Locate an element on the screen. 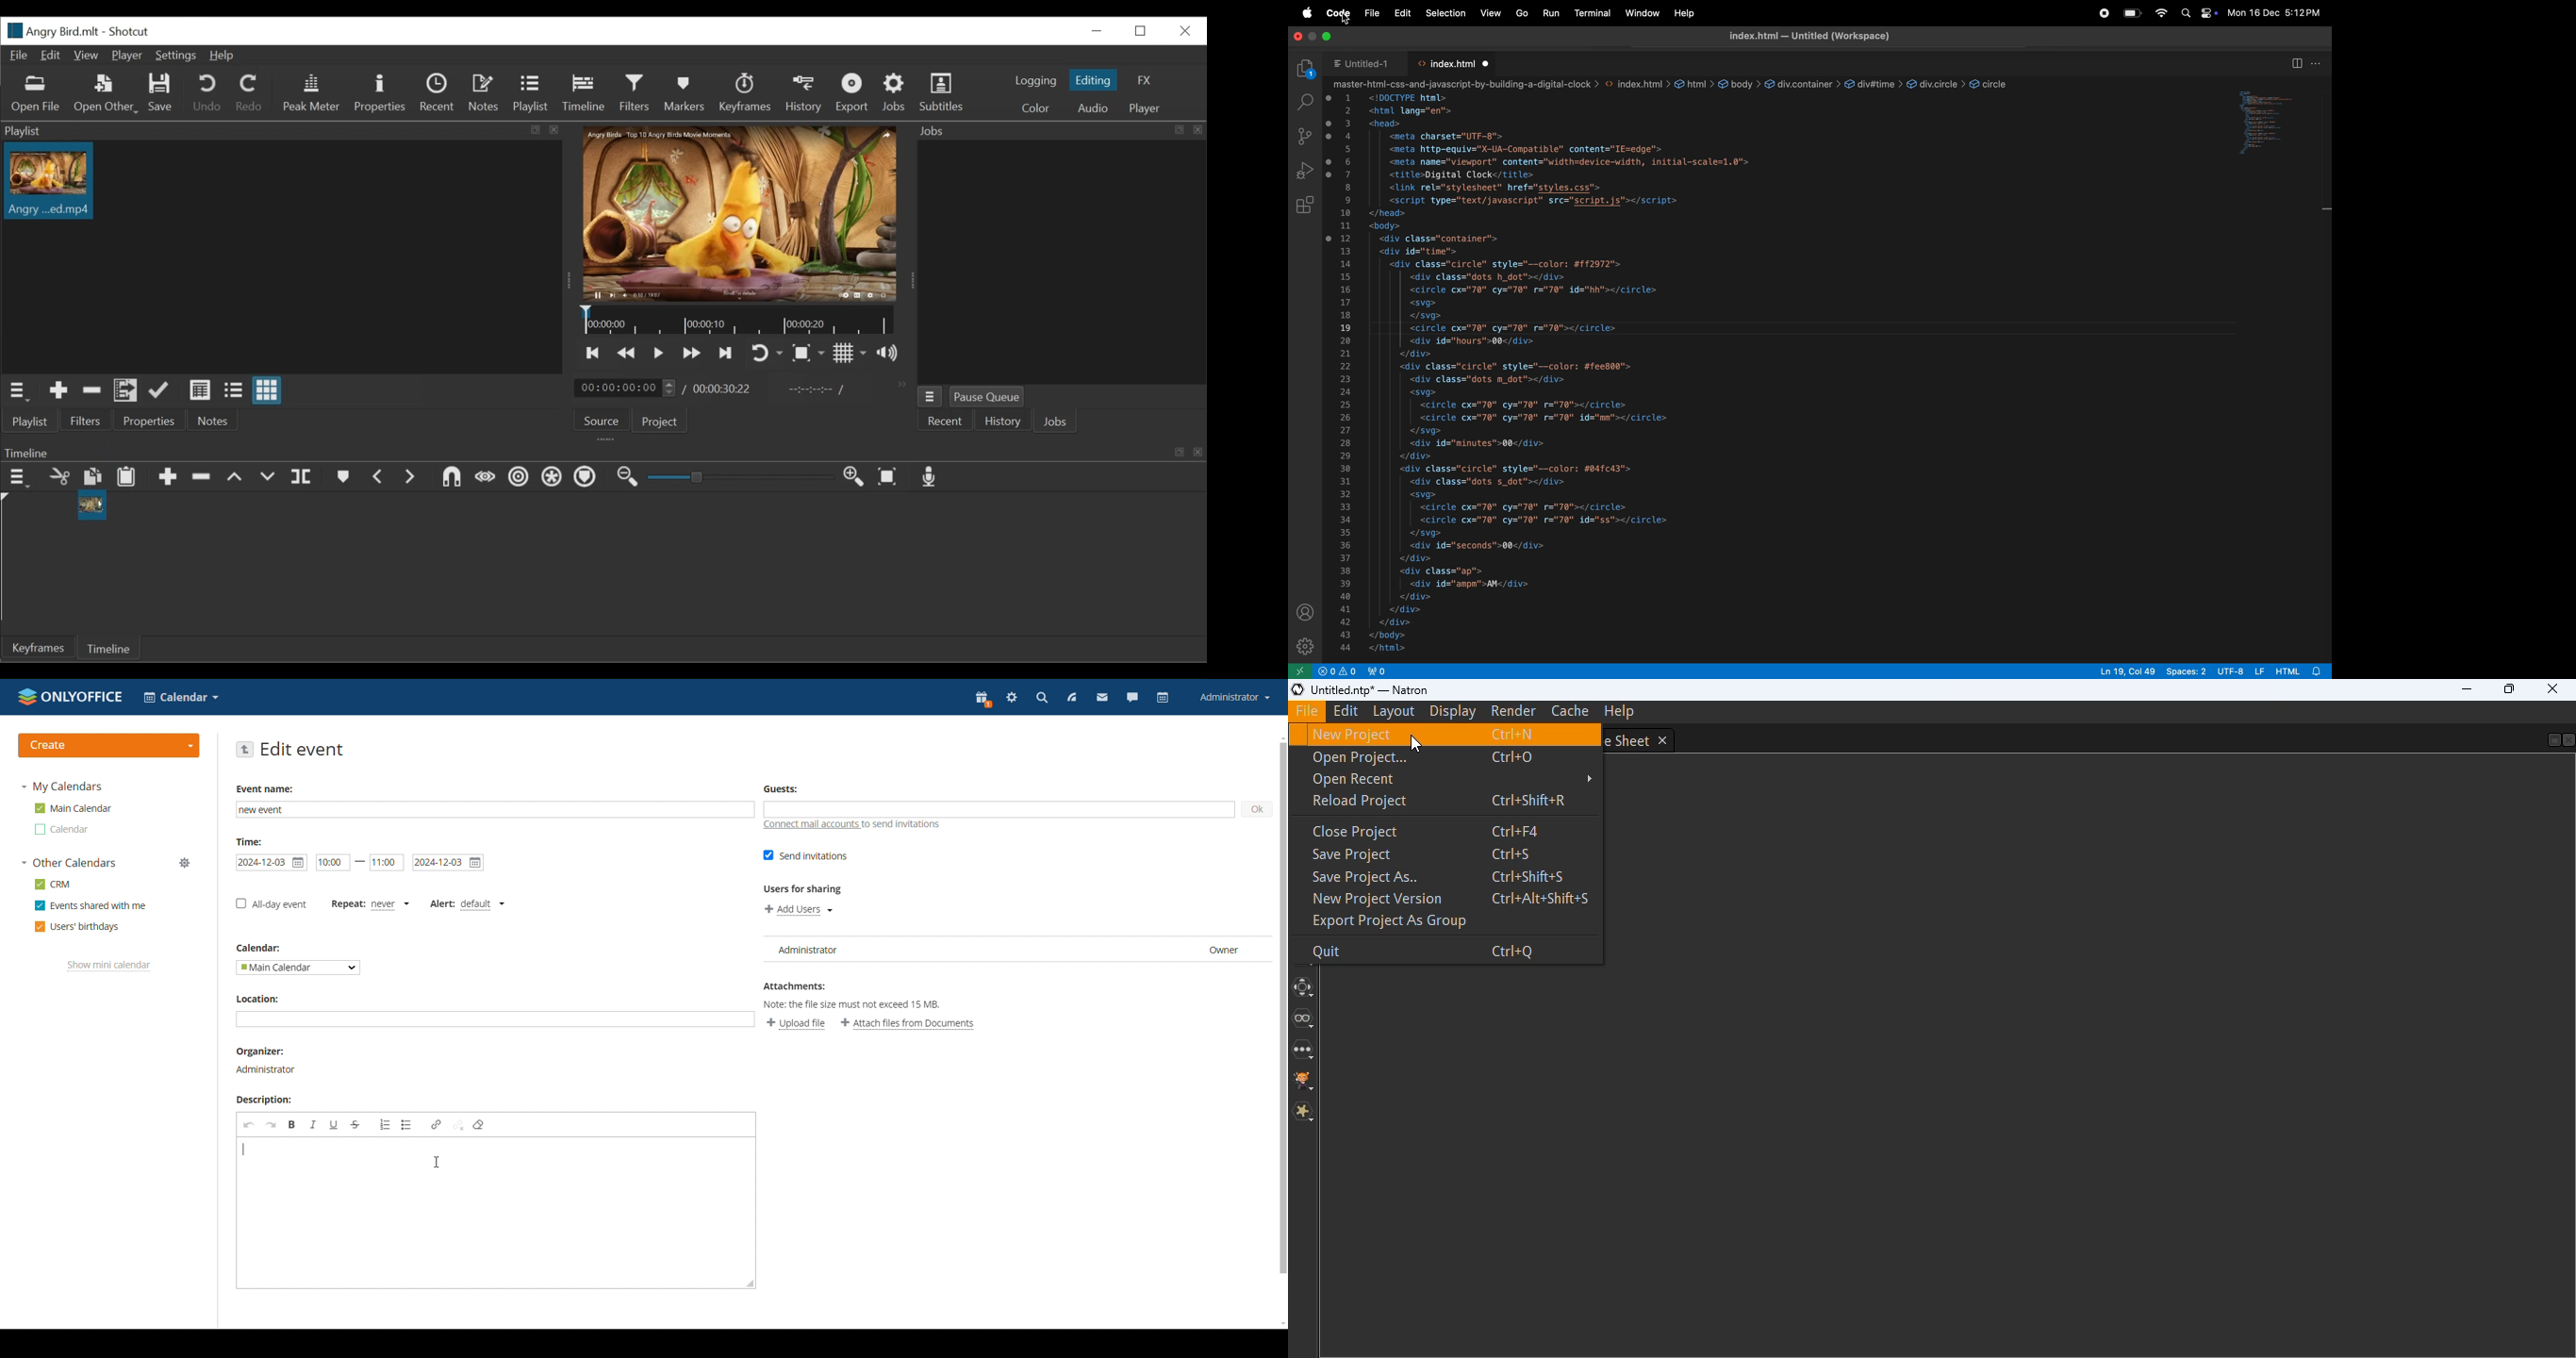 This screenshot has width=2576, height=1372. View as icons is located at coordinates (267, 389).